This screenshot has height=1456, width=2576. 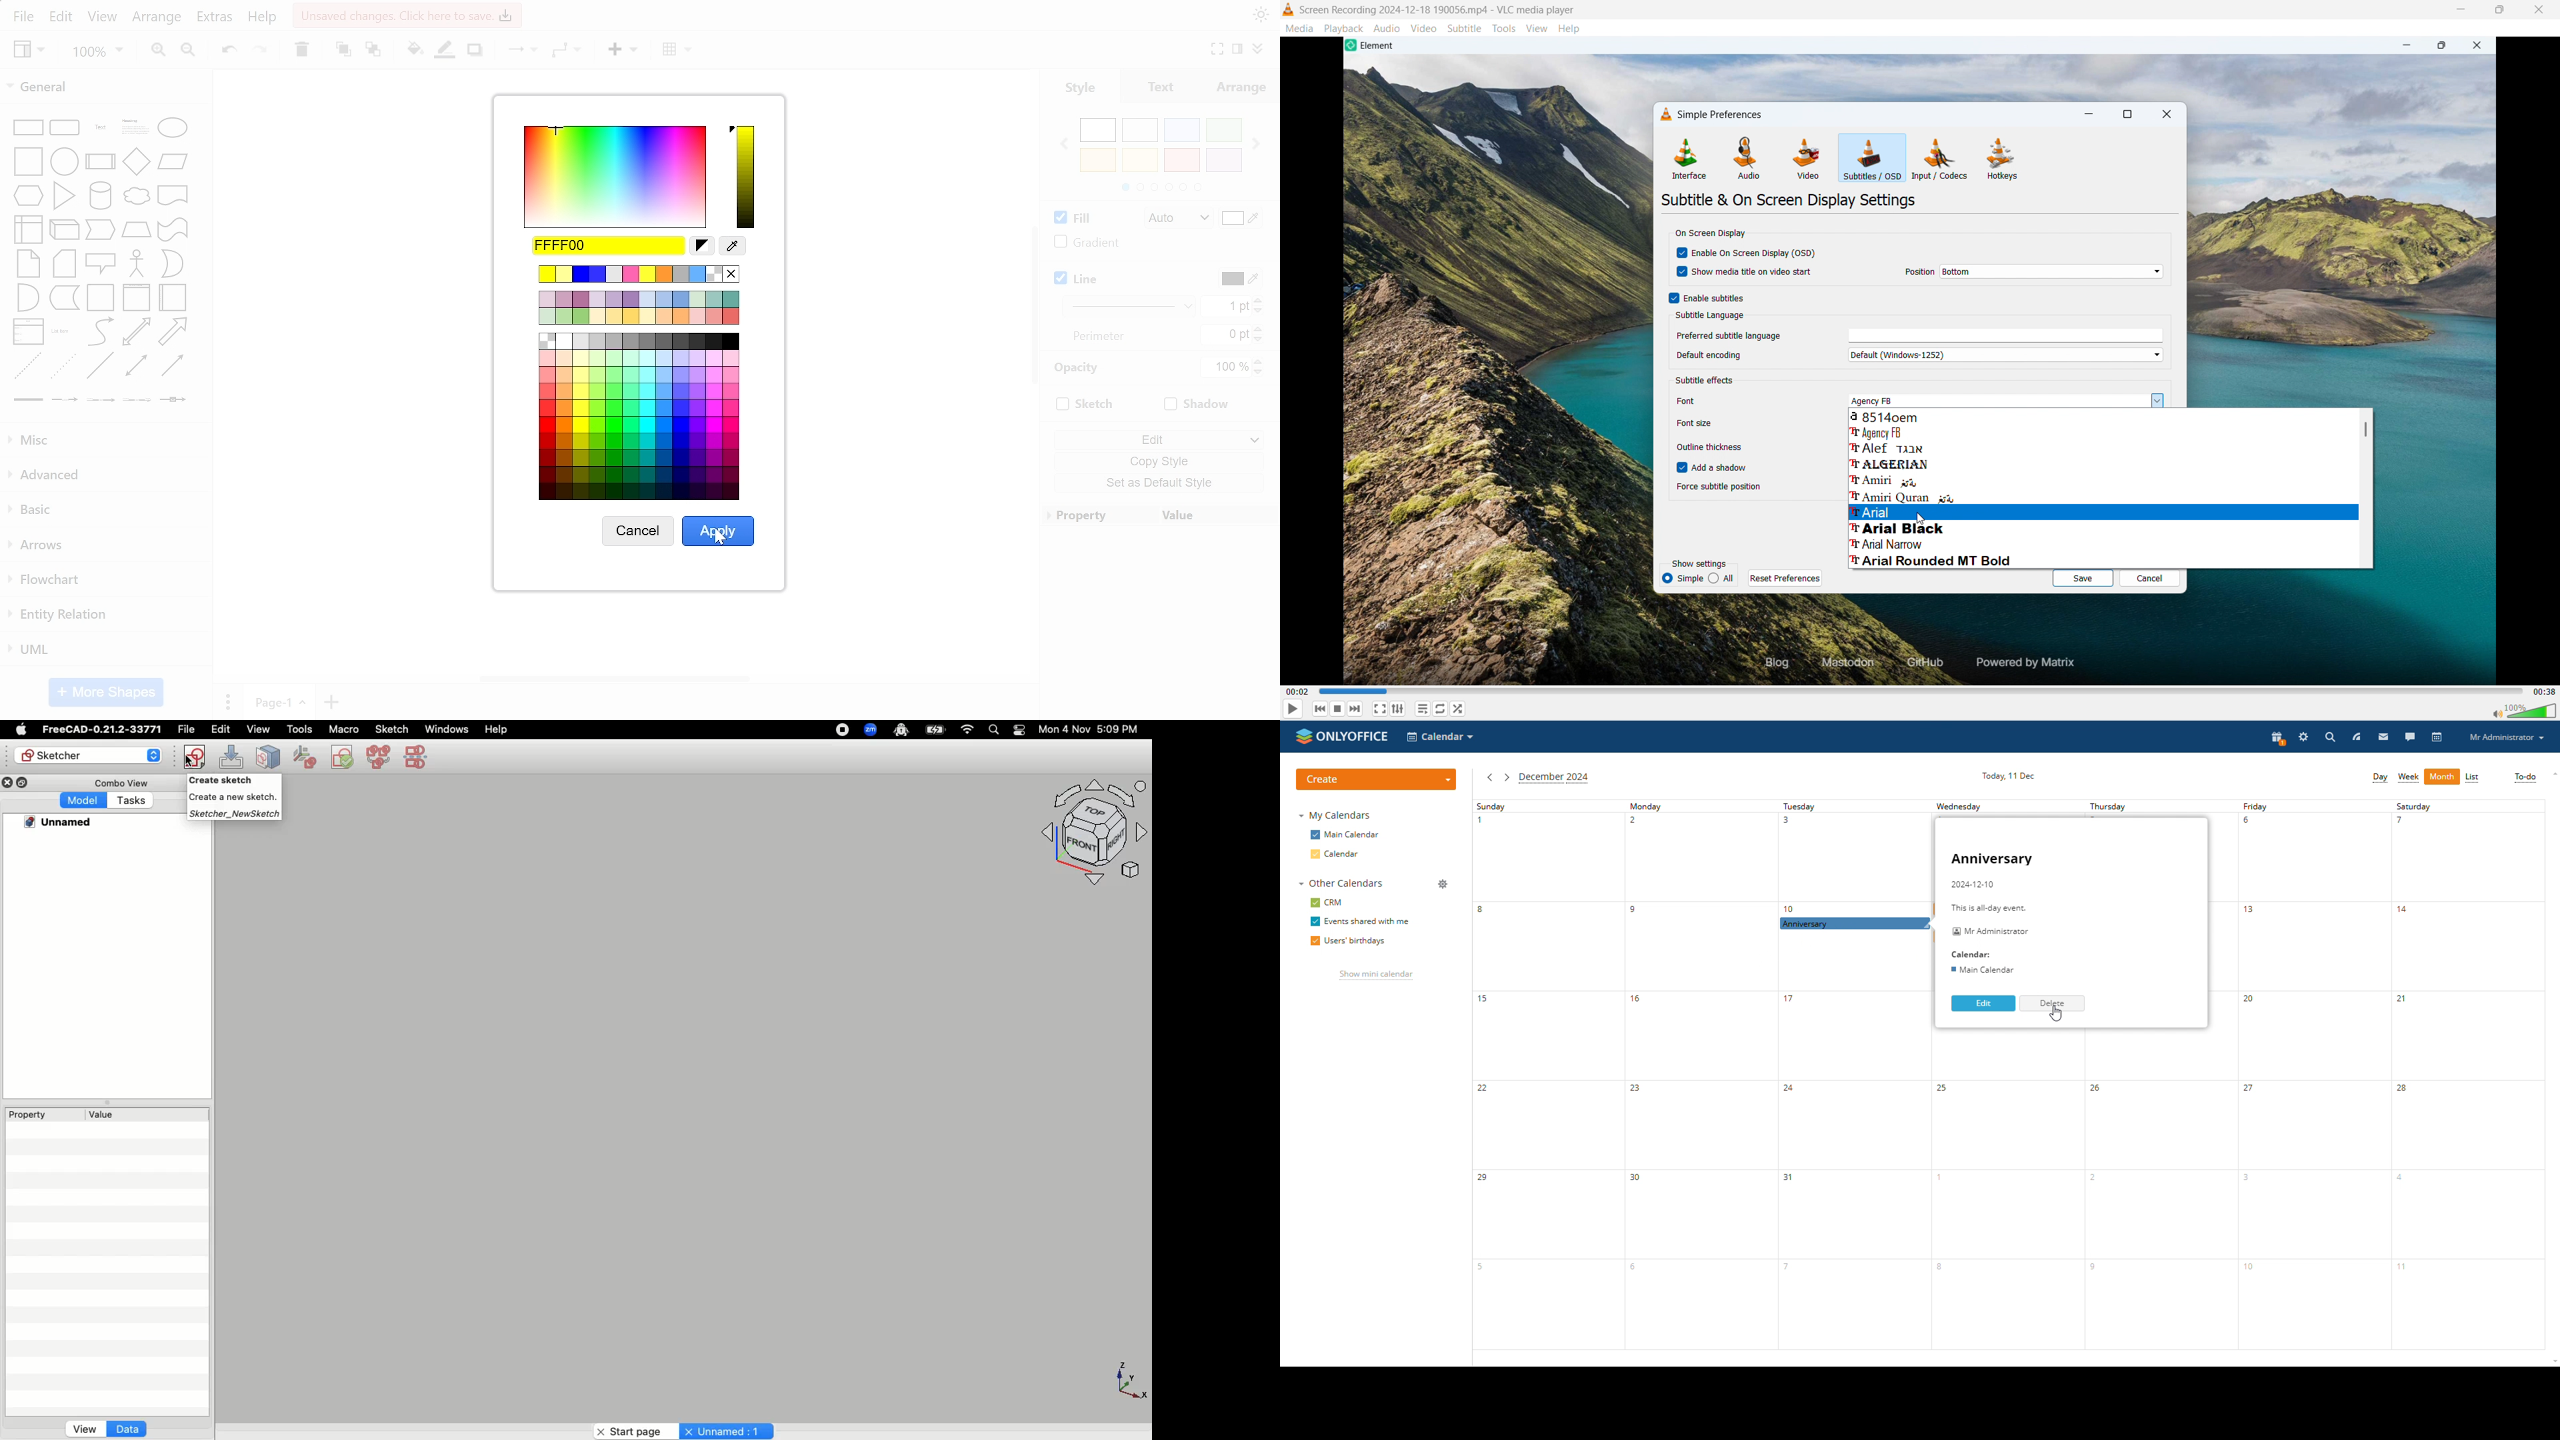 I want to click on alef, so click(x=2104, y=448).